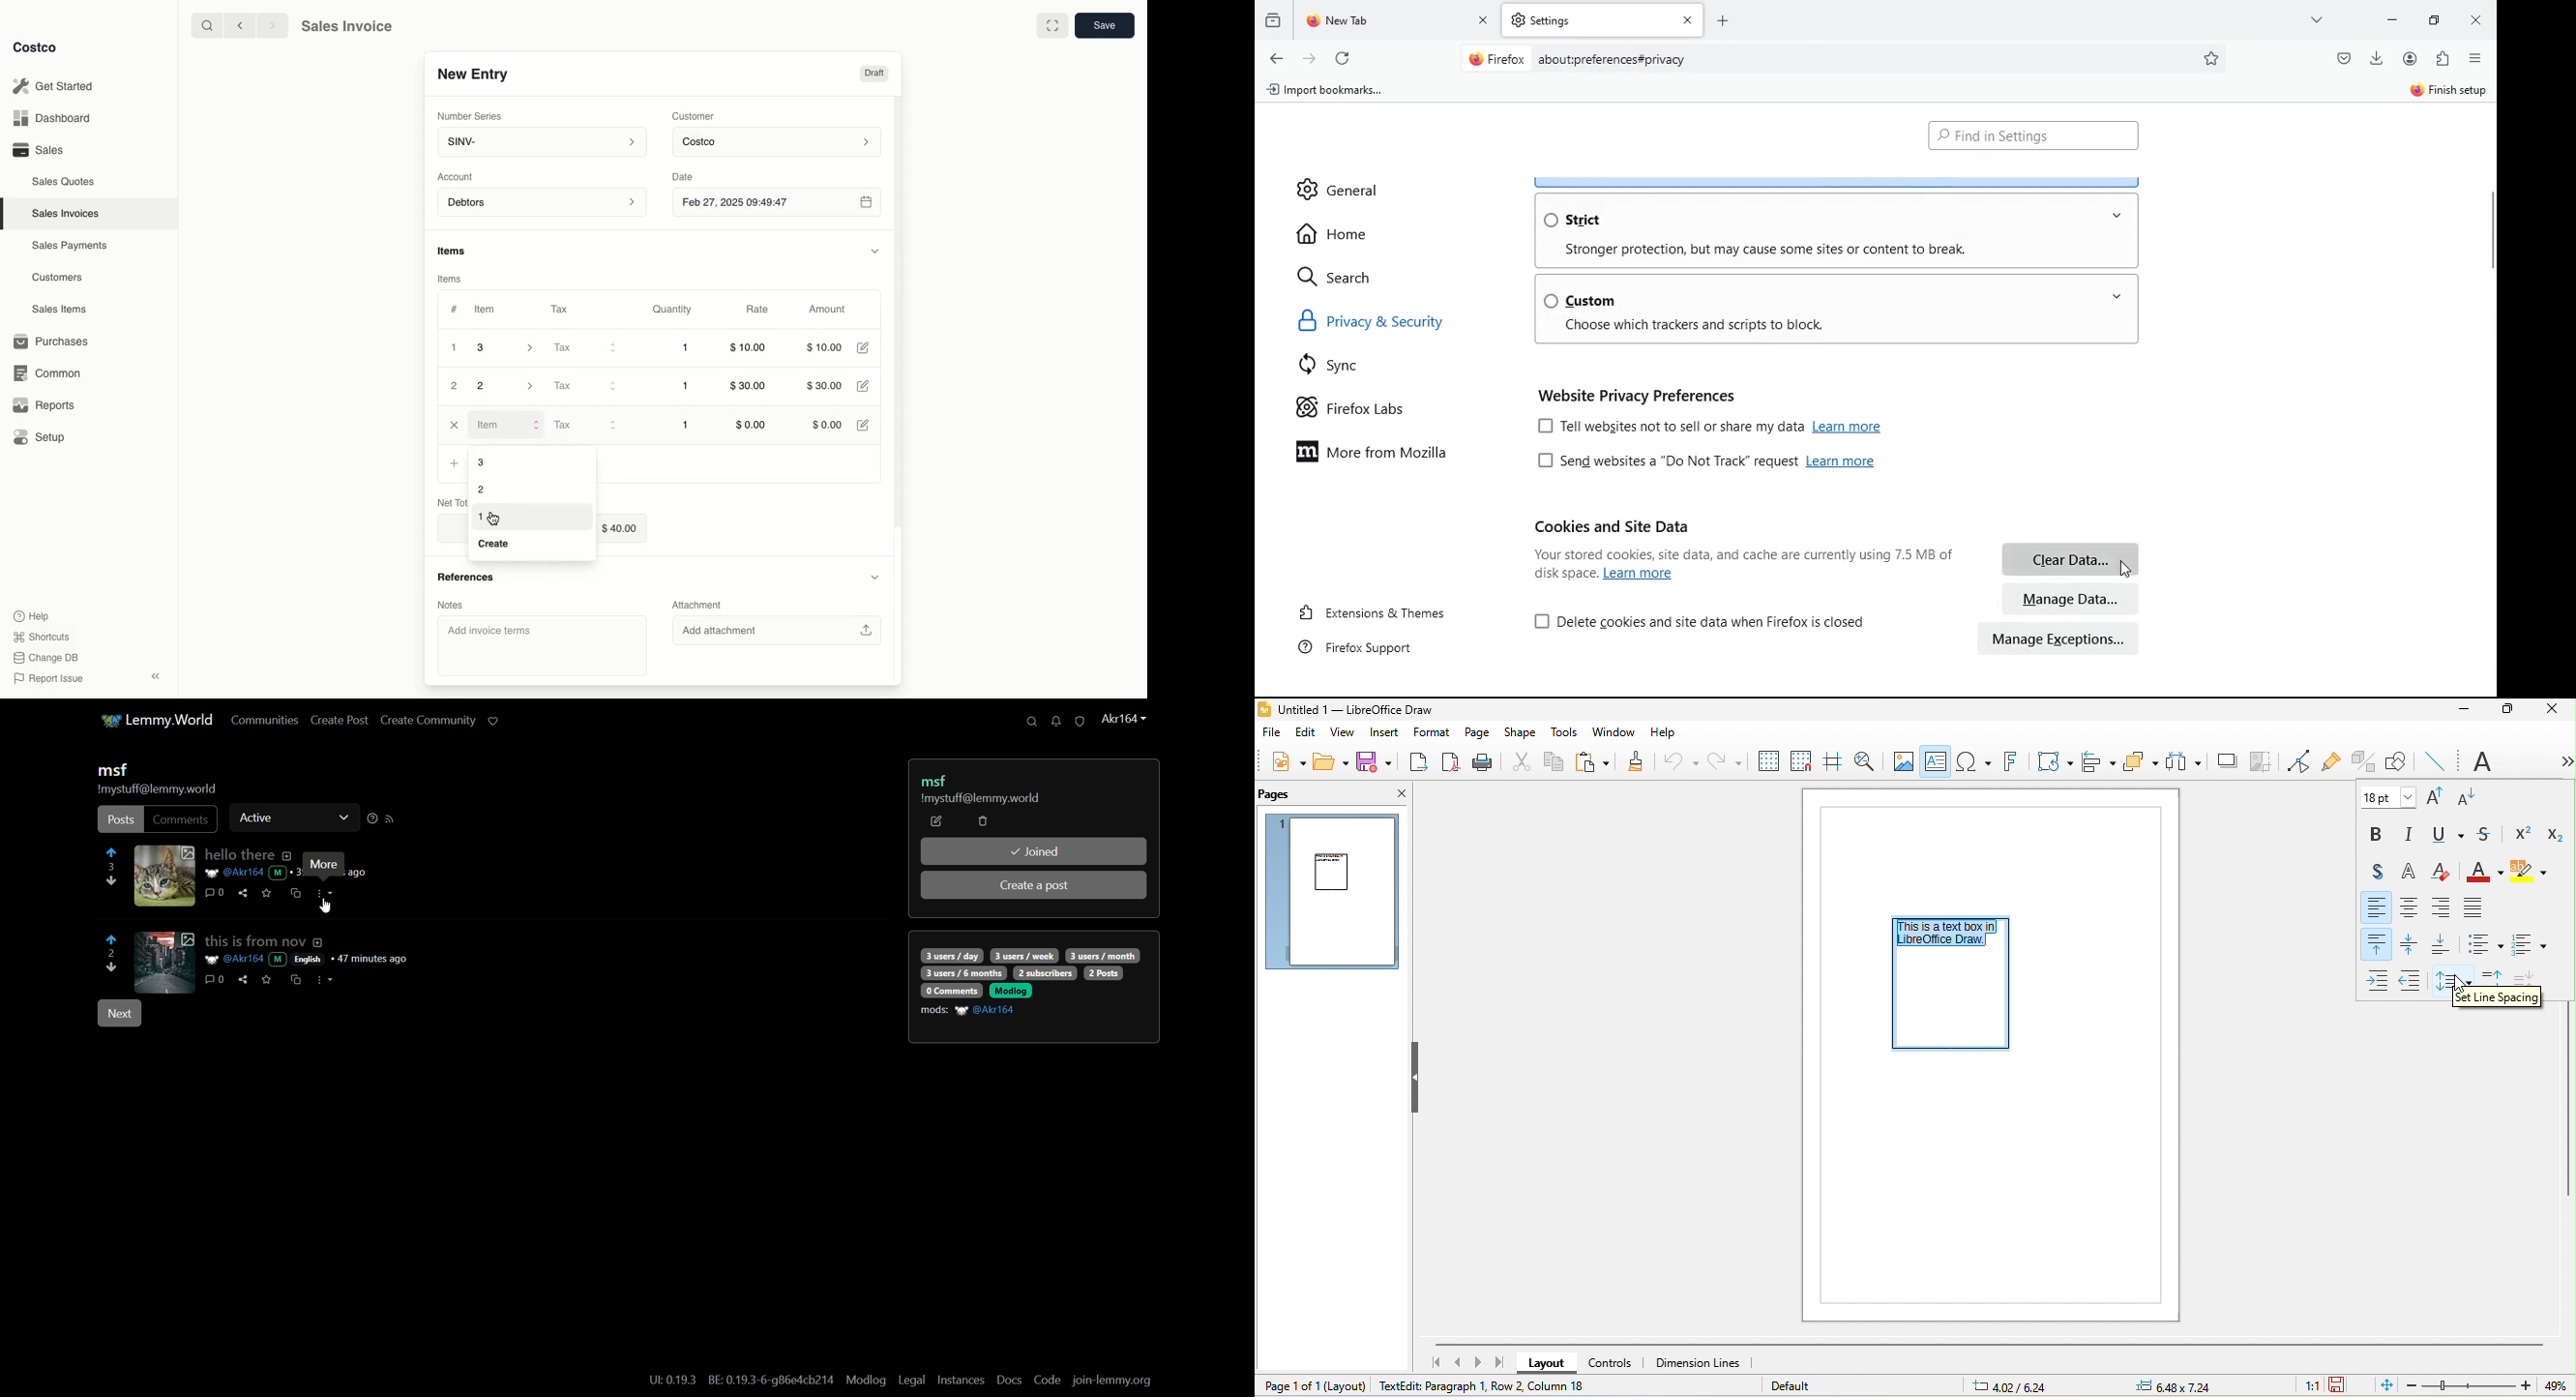 This screenshot has width=2576, height=1400. Describe the element at coordinates (453, 279) in the screenshot. I see `Items` at that location.